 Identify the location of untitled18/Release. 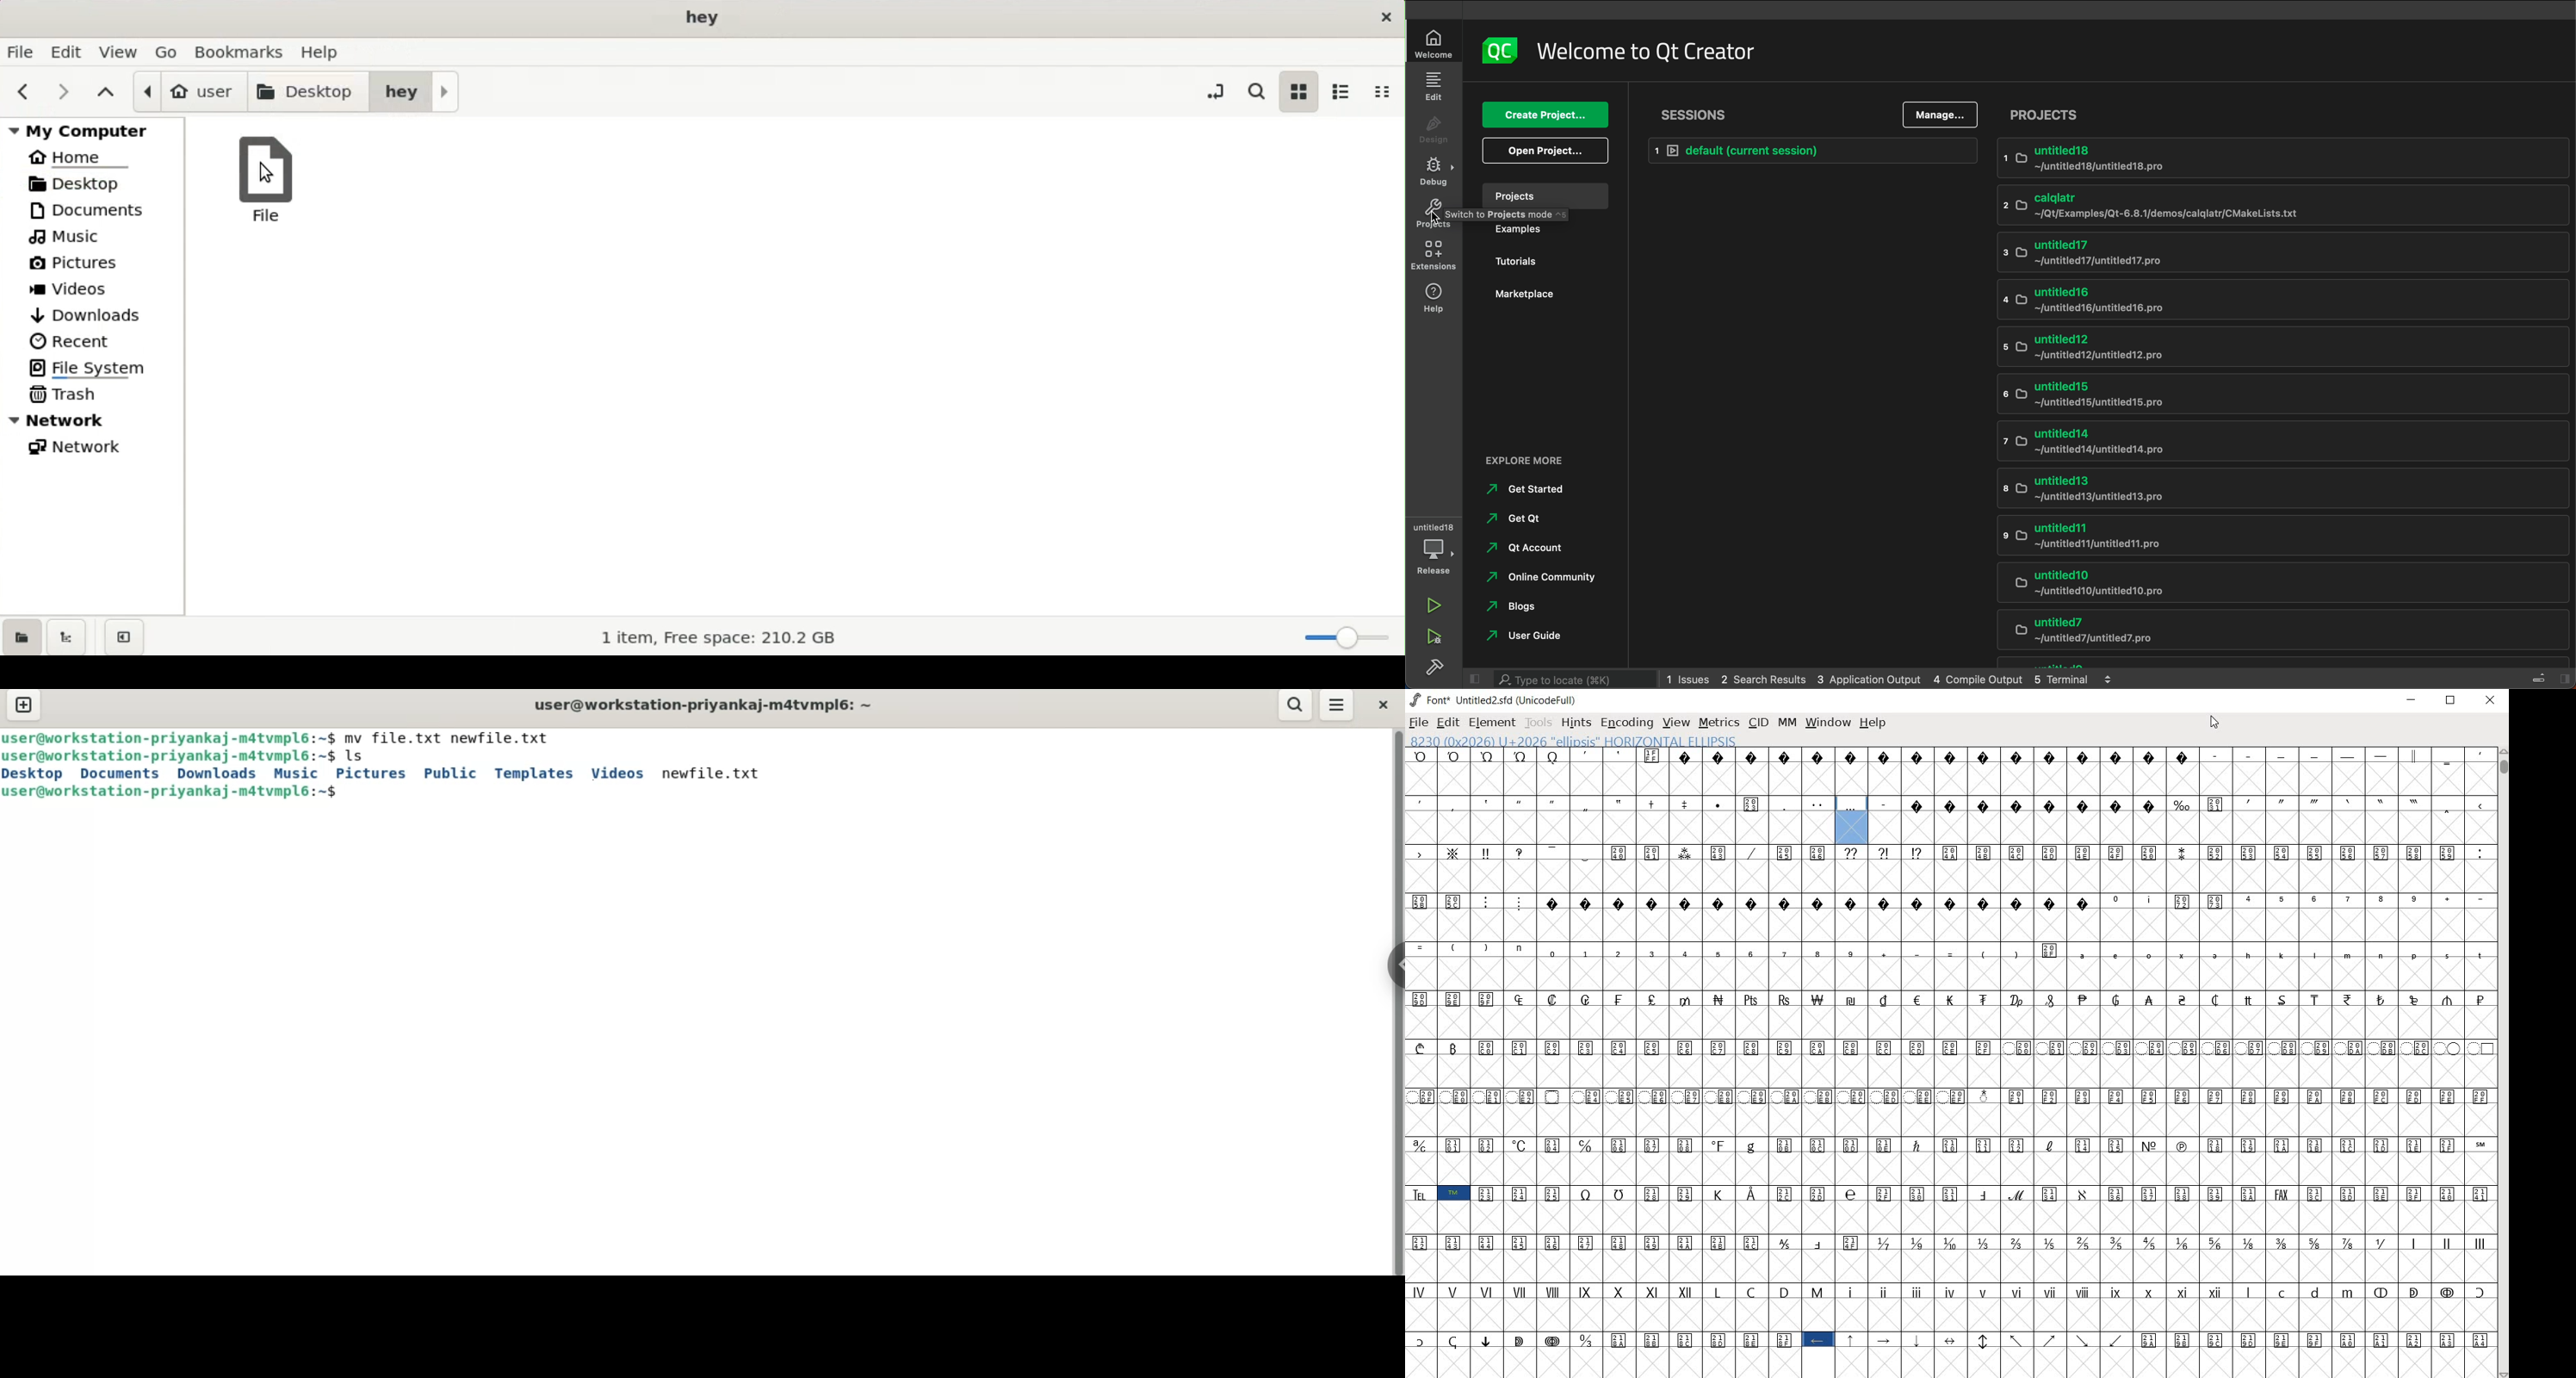
(1435, 548).